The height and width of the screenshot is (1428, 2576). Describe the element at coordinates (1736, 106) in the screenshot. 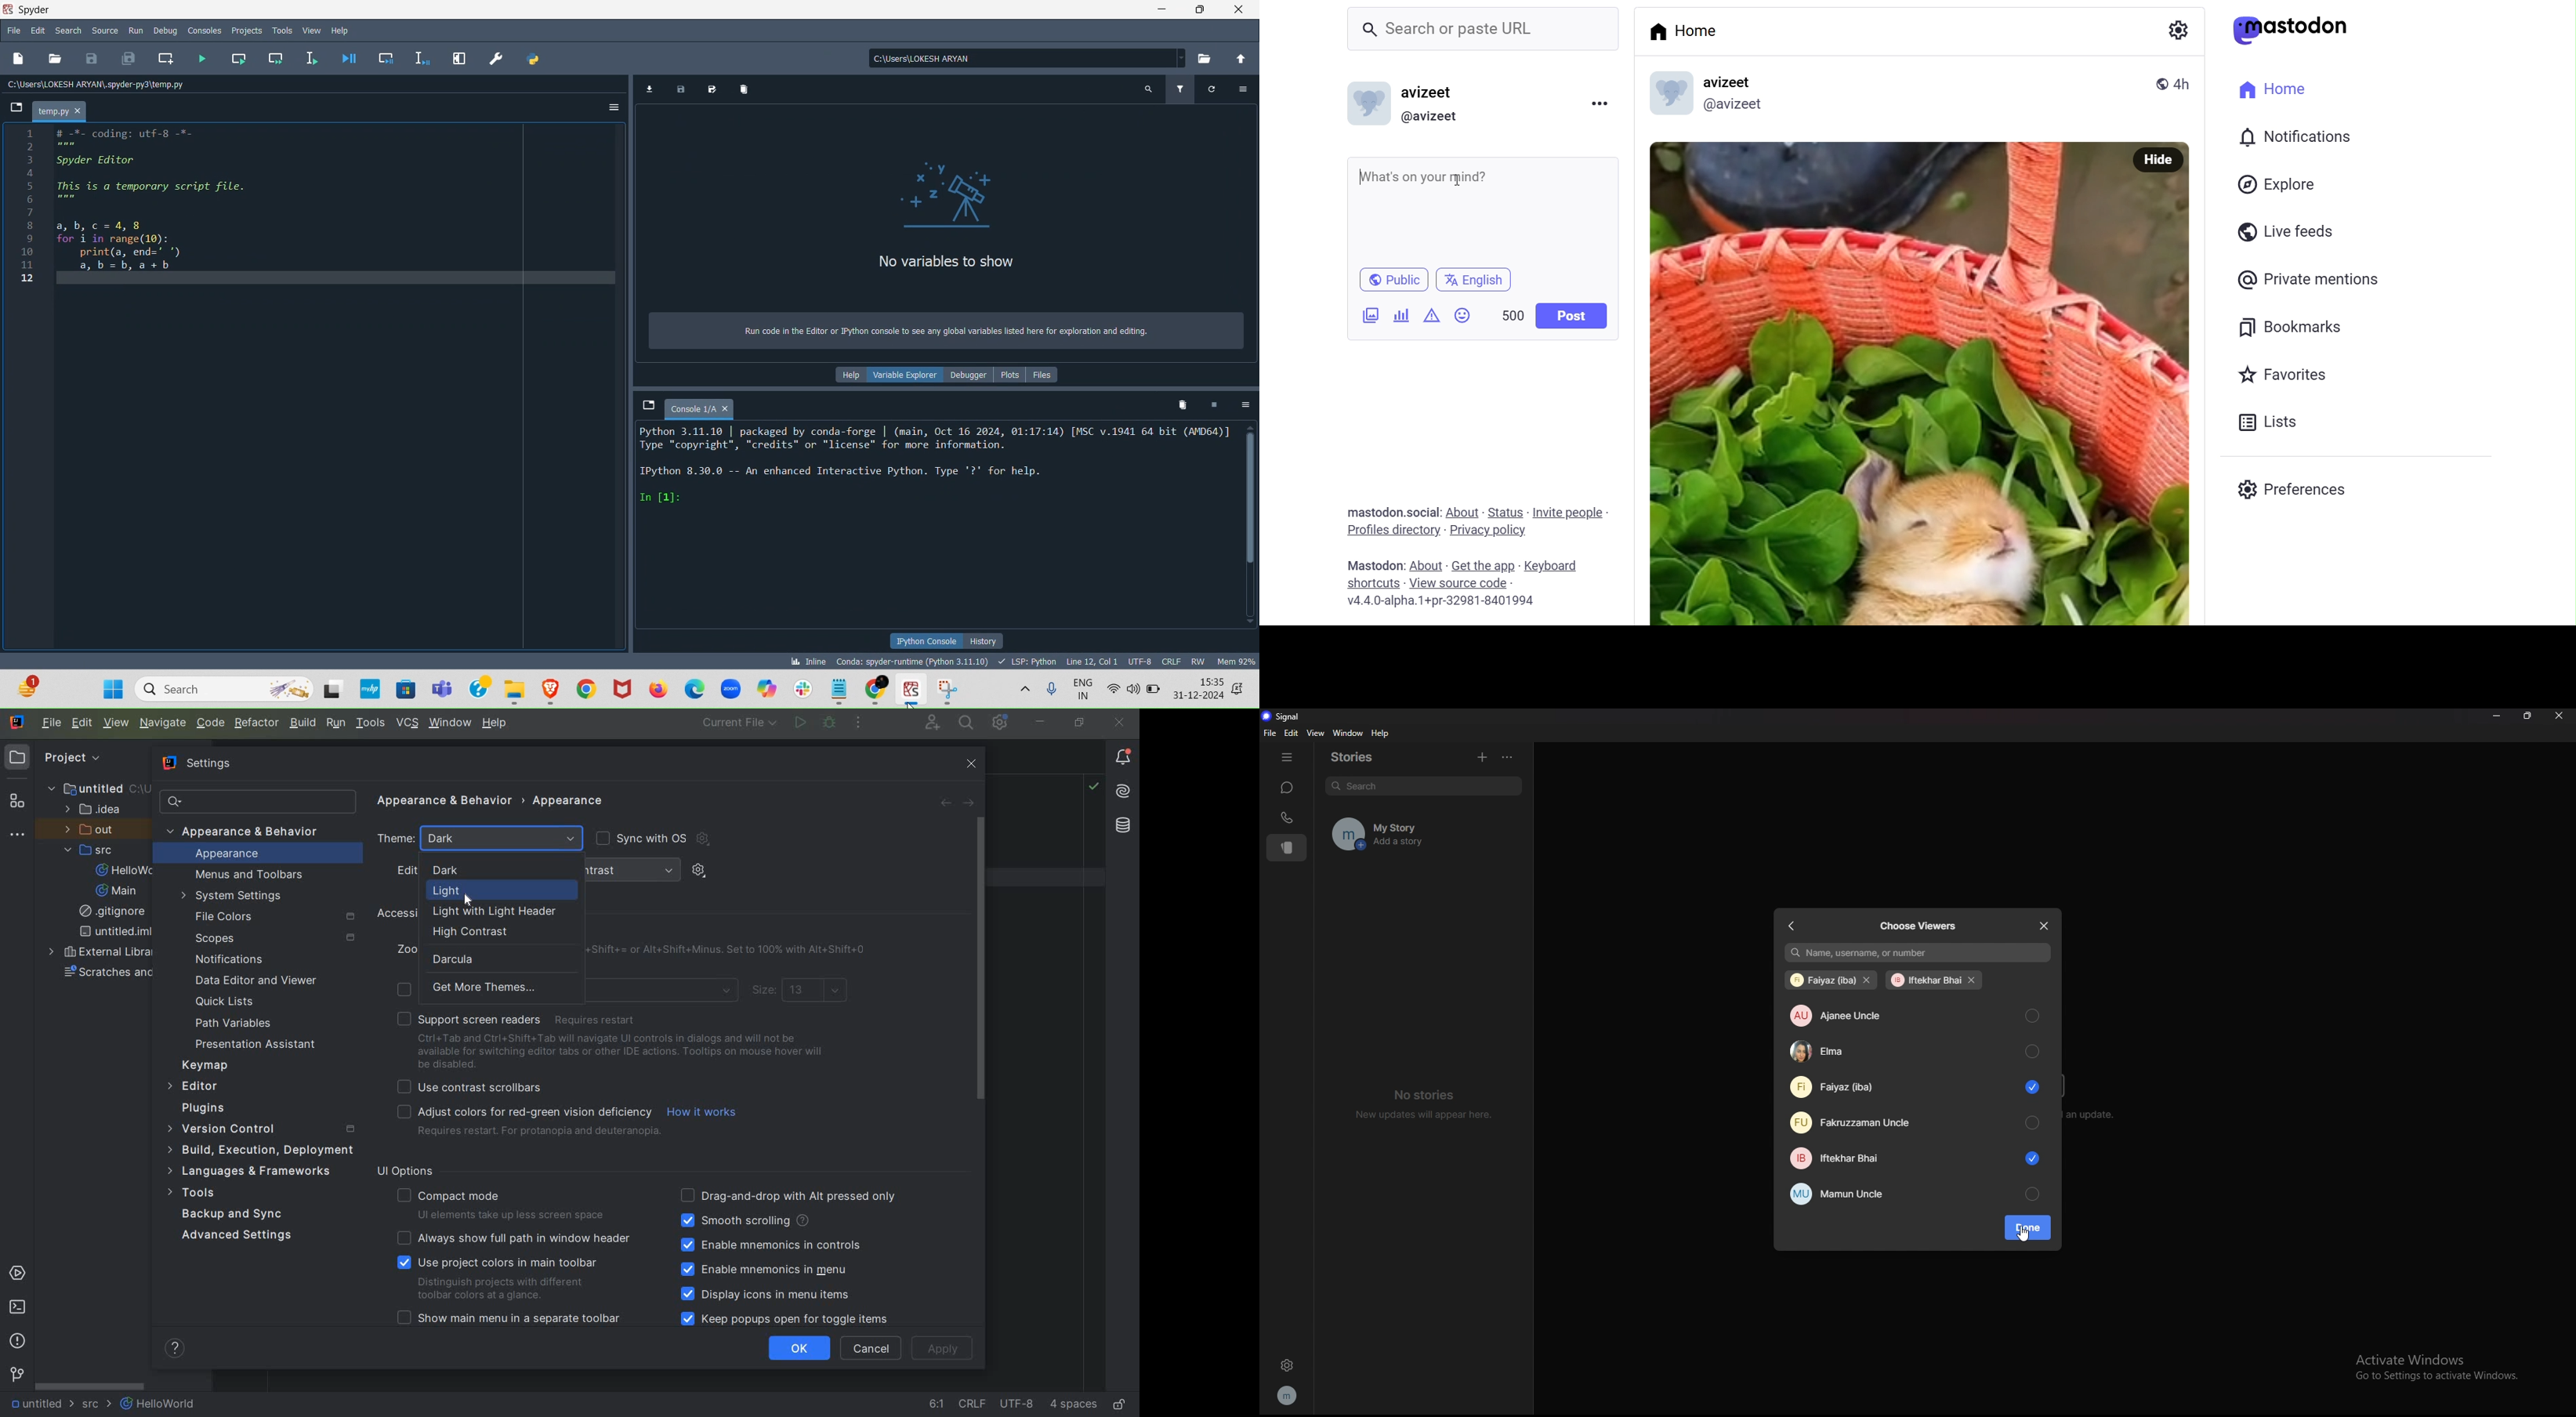

I see `@avizeetl` at that location.